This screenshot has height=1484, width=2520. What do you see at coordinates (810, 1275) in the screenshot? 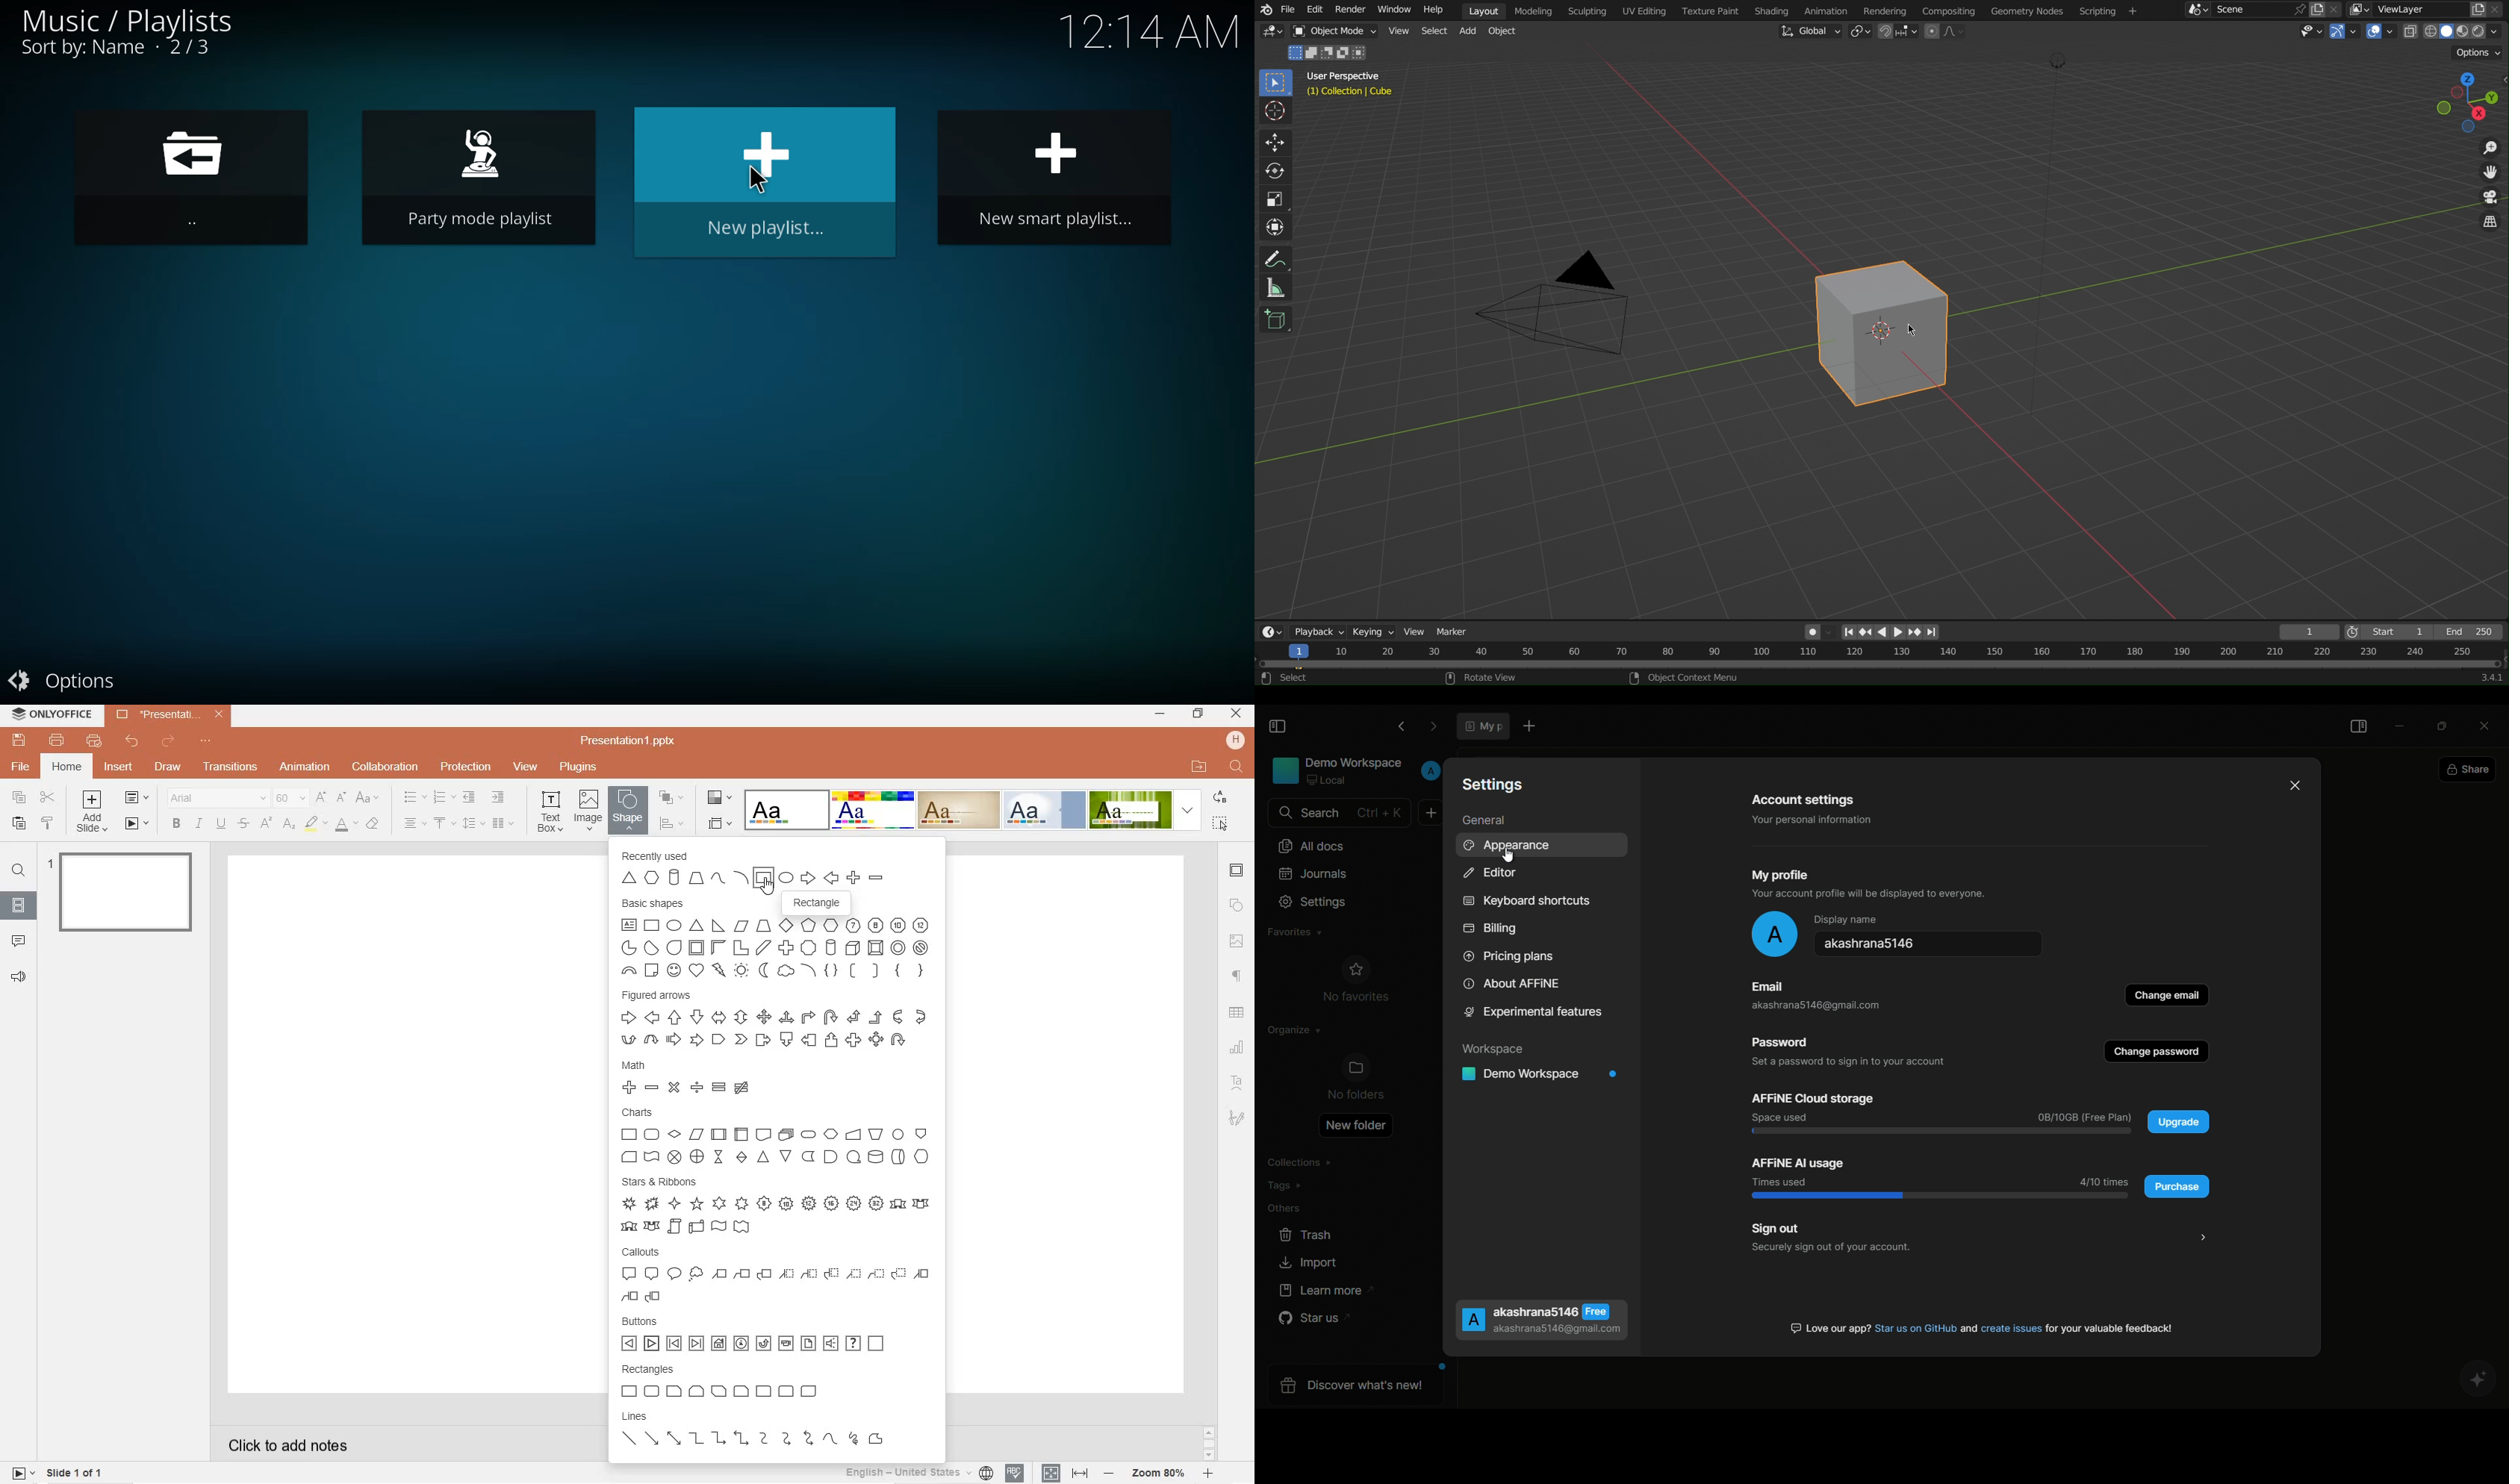
I see `Line Callout 2 (Accent Bar)` at bounding box center [810, 1275].